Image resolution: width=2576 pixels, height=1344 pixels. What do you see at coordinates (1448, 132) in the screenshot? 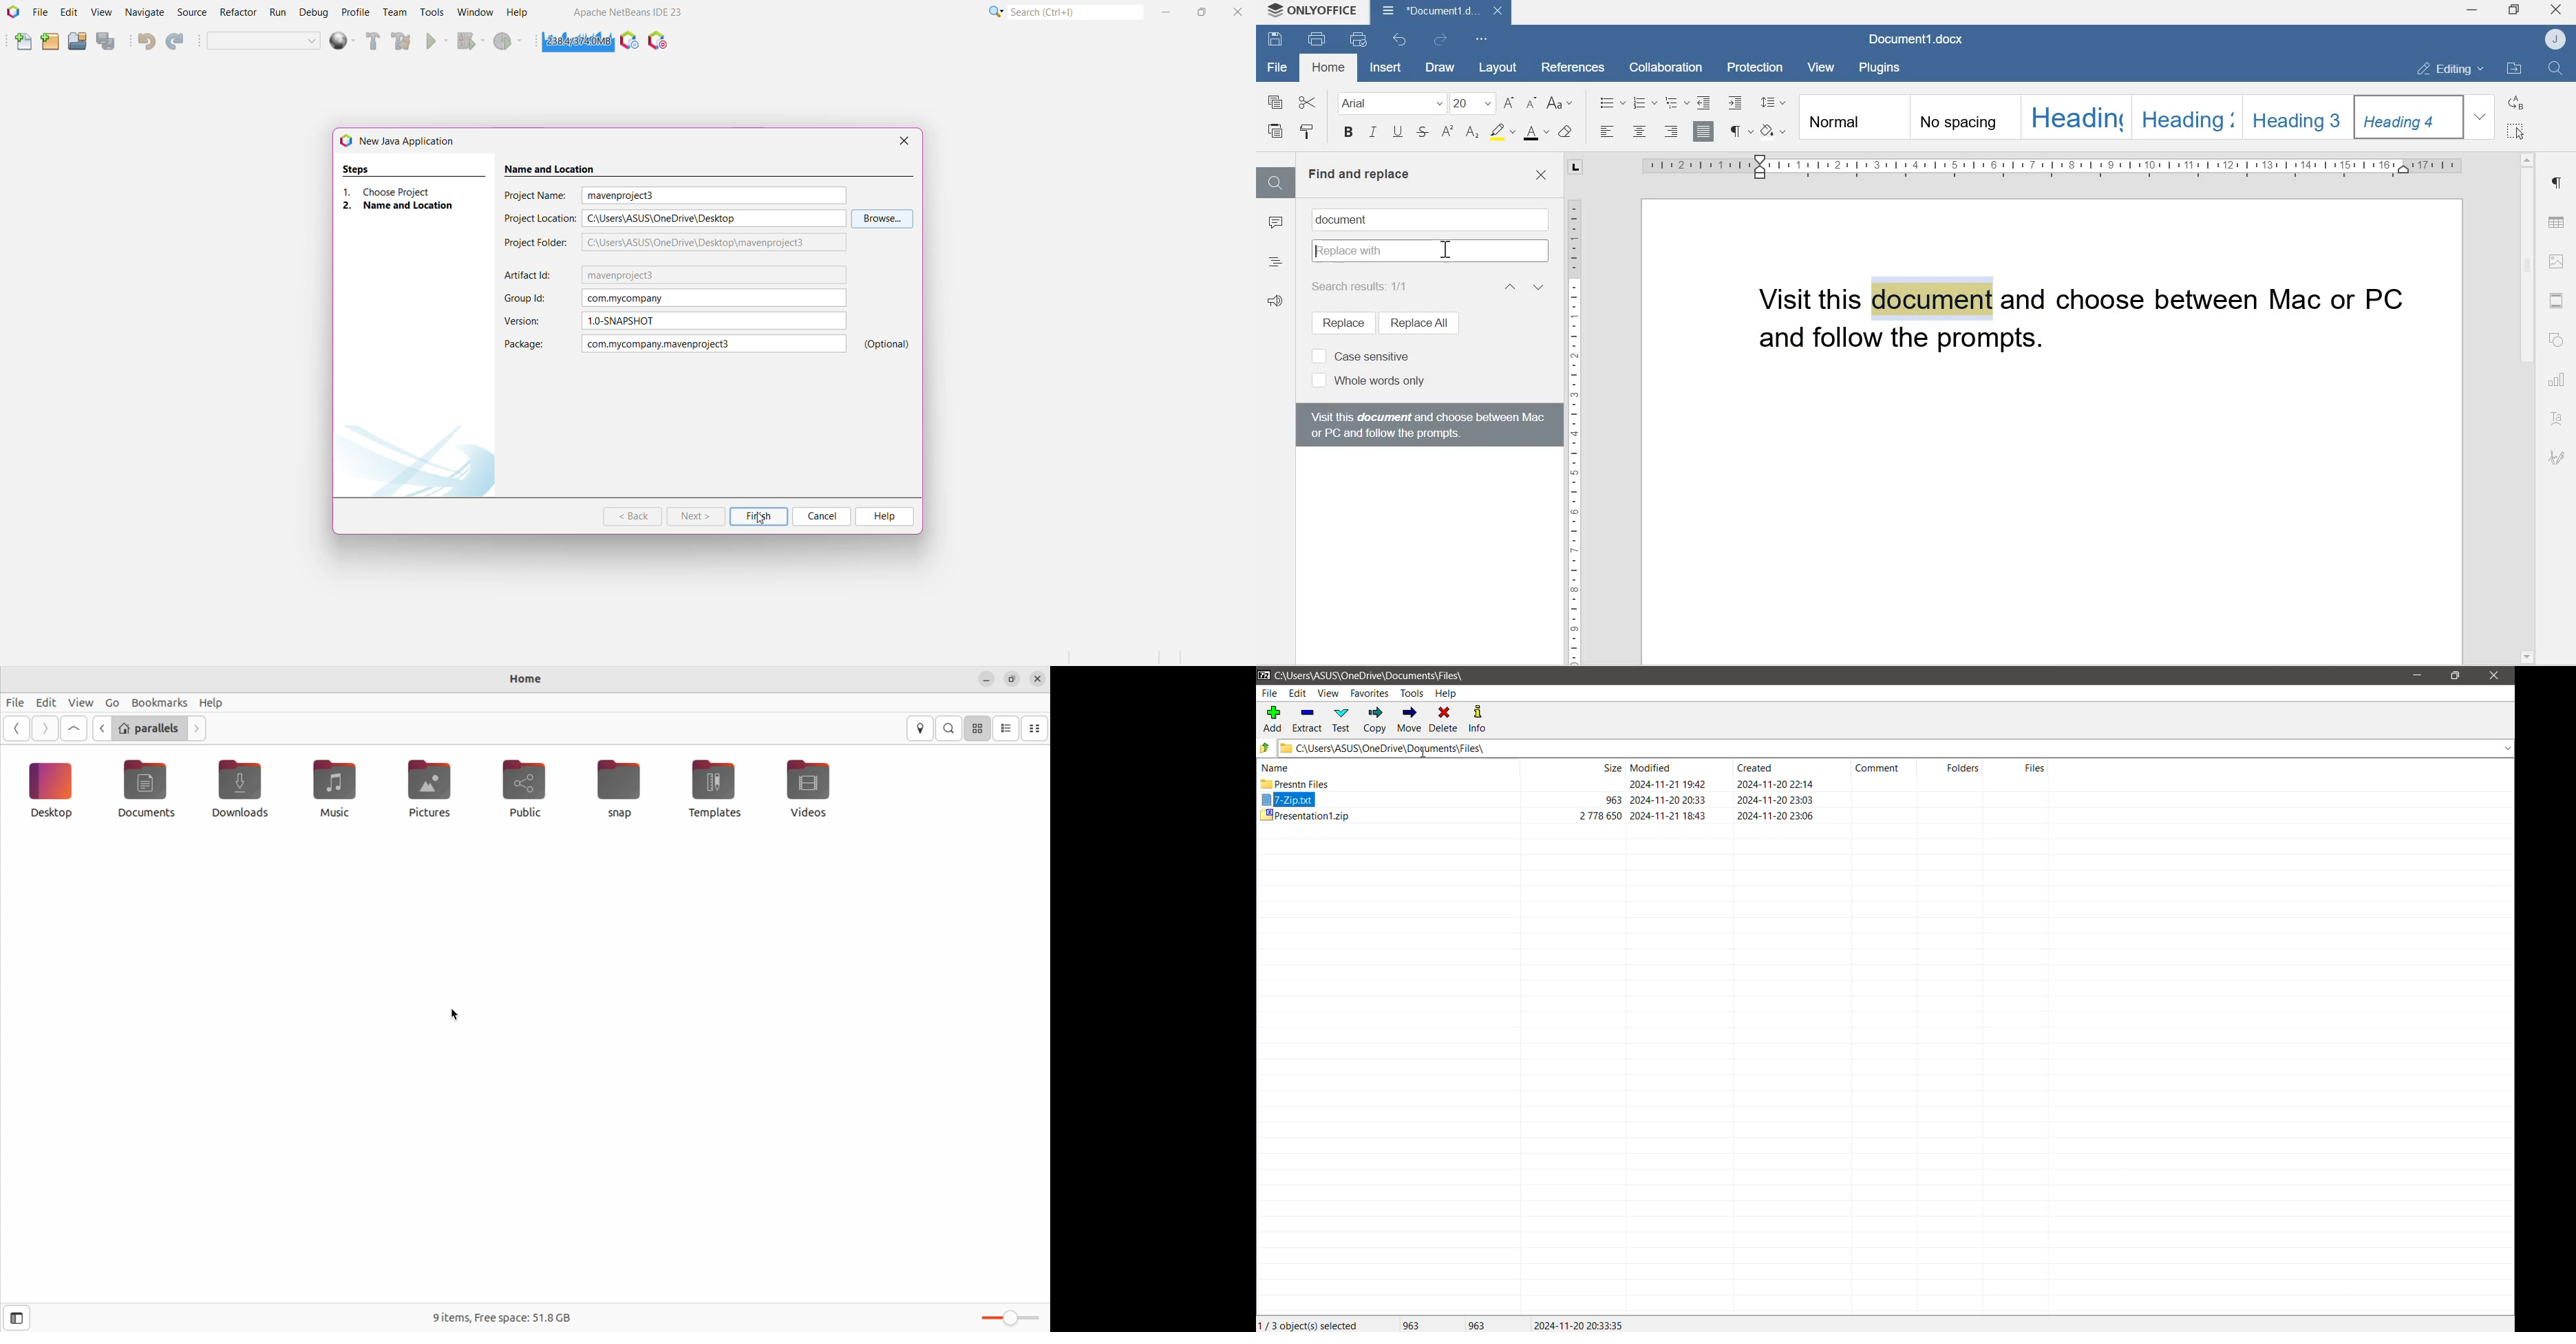
I see `Superscript` at bounding box center [1448, 132].